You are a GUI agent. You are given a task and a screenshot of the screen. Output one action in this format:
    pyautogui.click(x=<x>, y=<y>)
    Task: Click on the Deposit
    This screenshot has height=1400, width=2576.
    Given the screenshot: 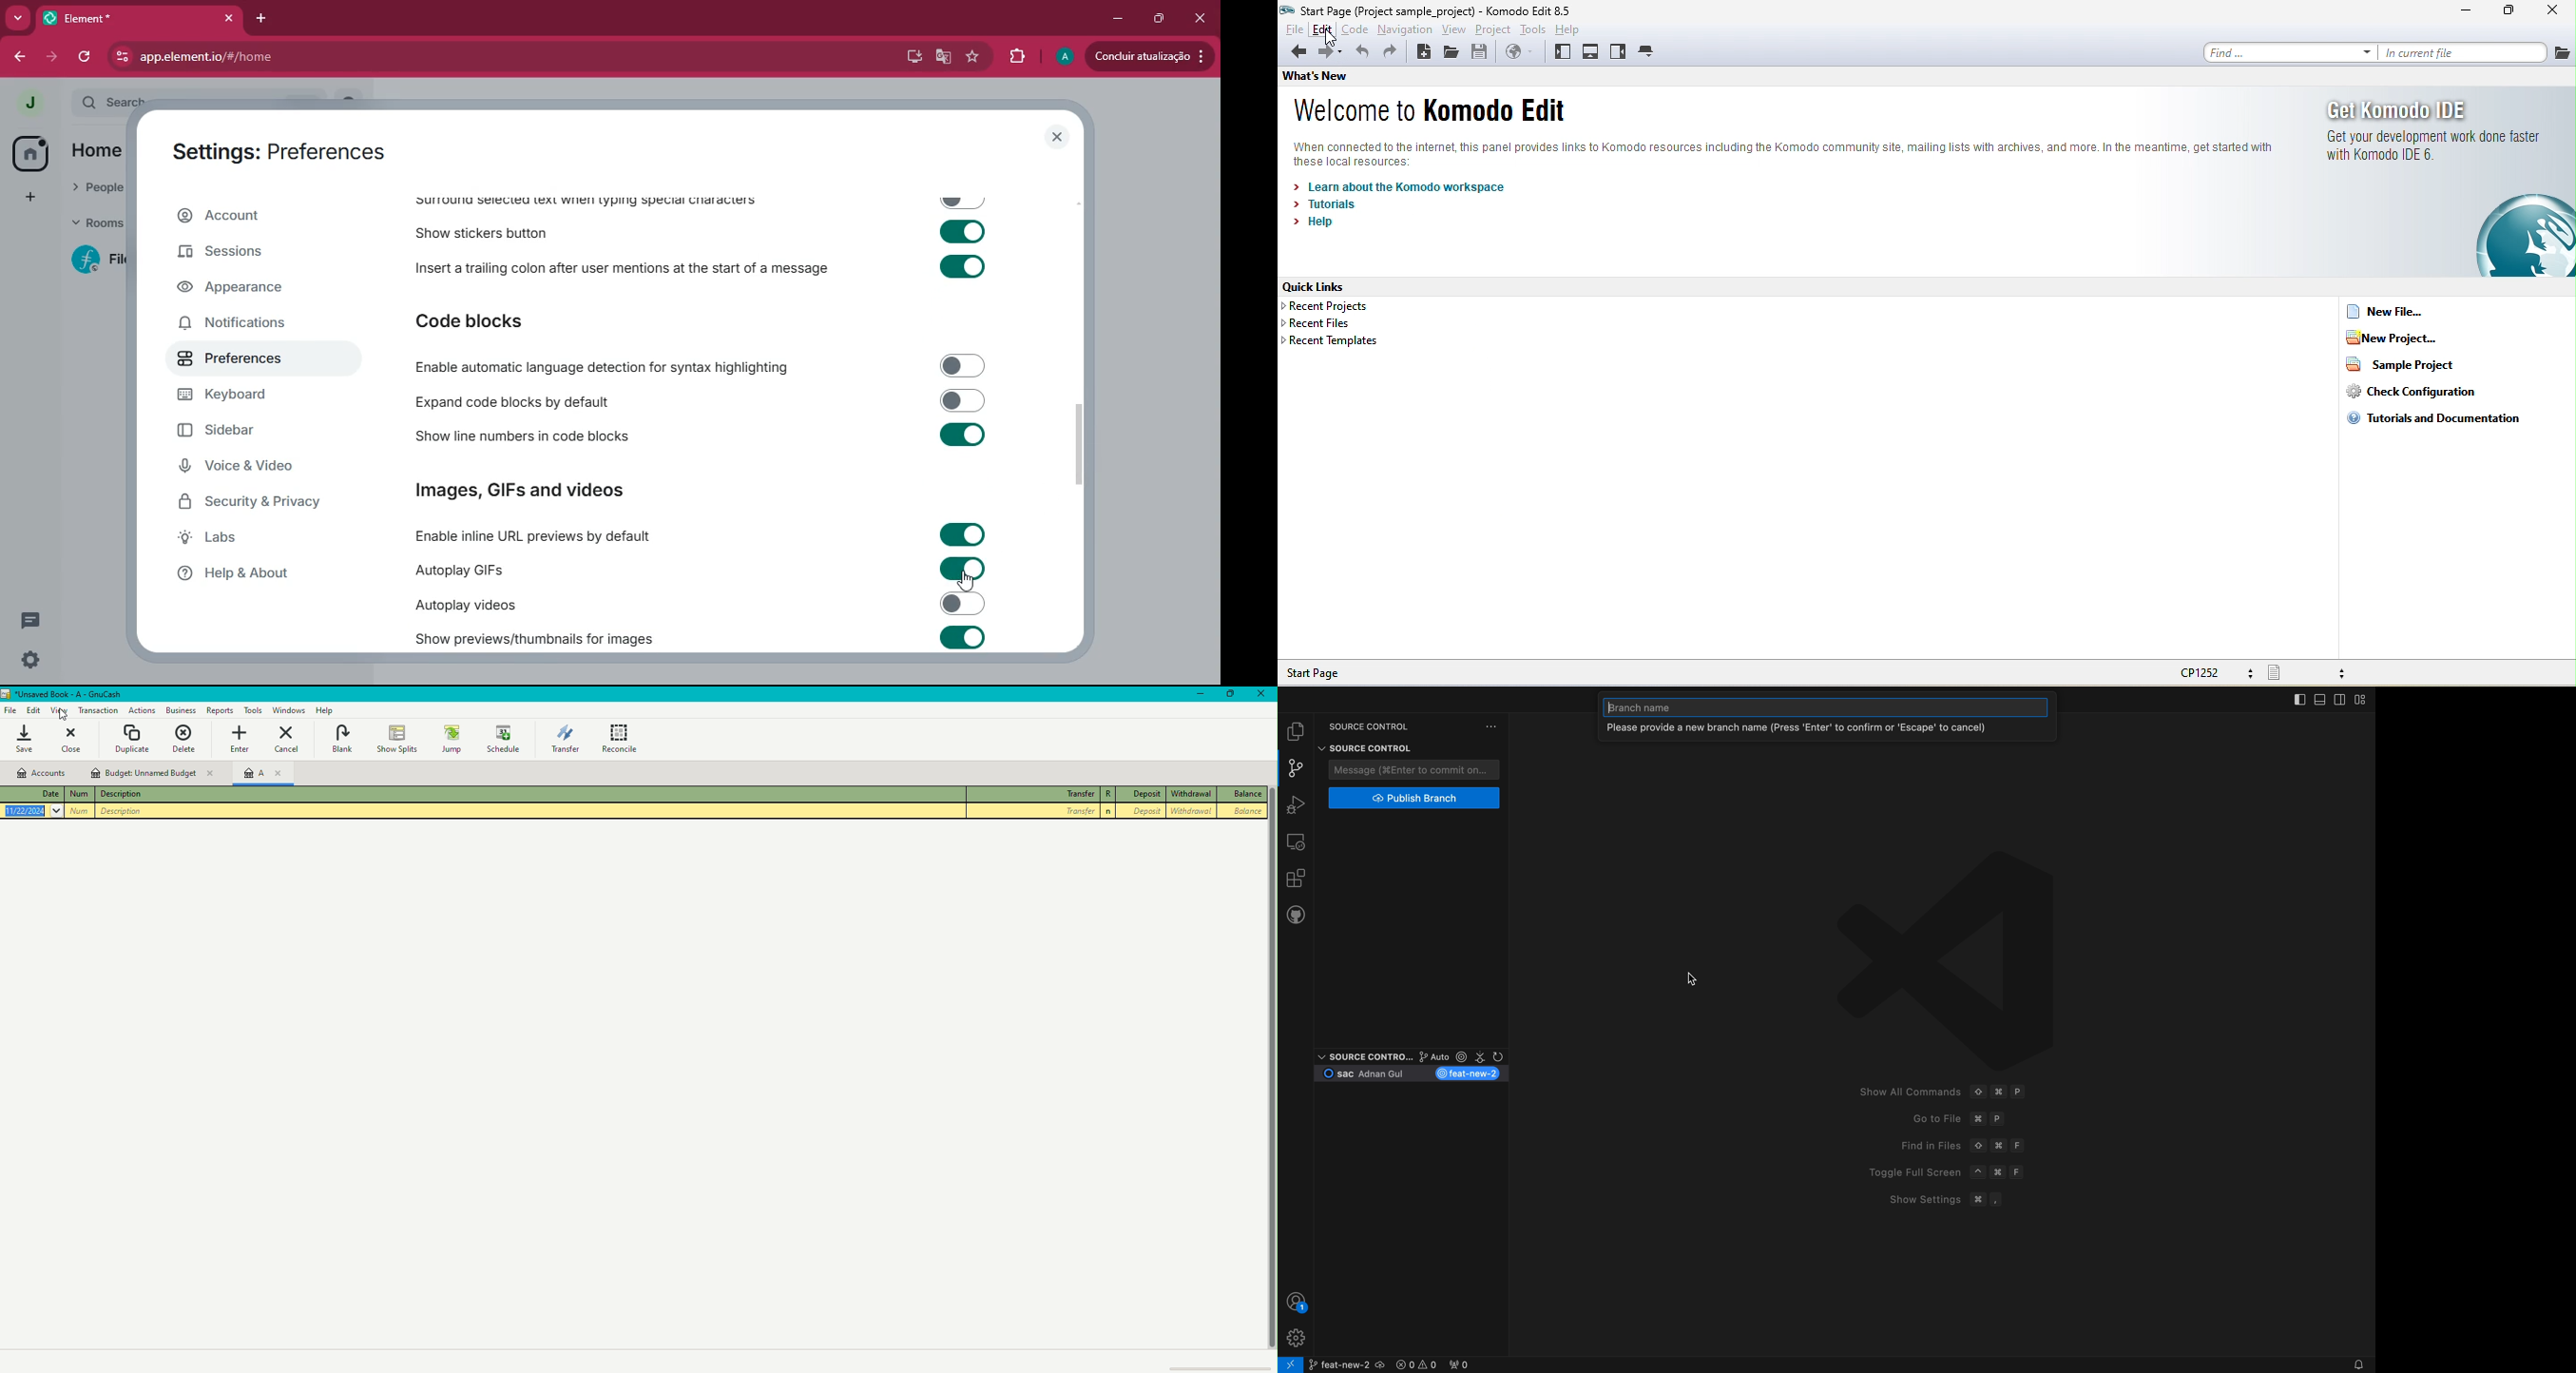 What is the action you would take?
    pyautogui.click(x=1146, y=794)
    